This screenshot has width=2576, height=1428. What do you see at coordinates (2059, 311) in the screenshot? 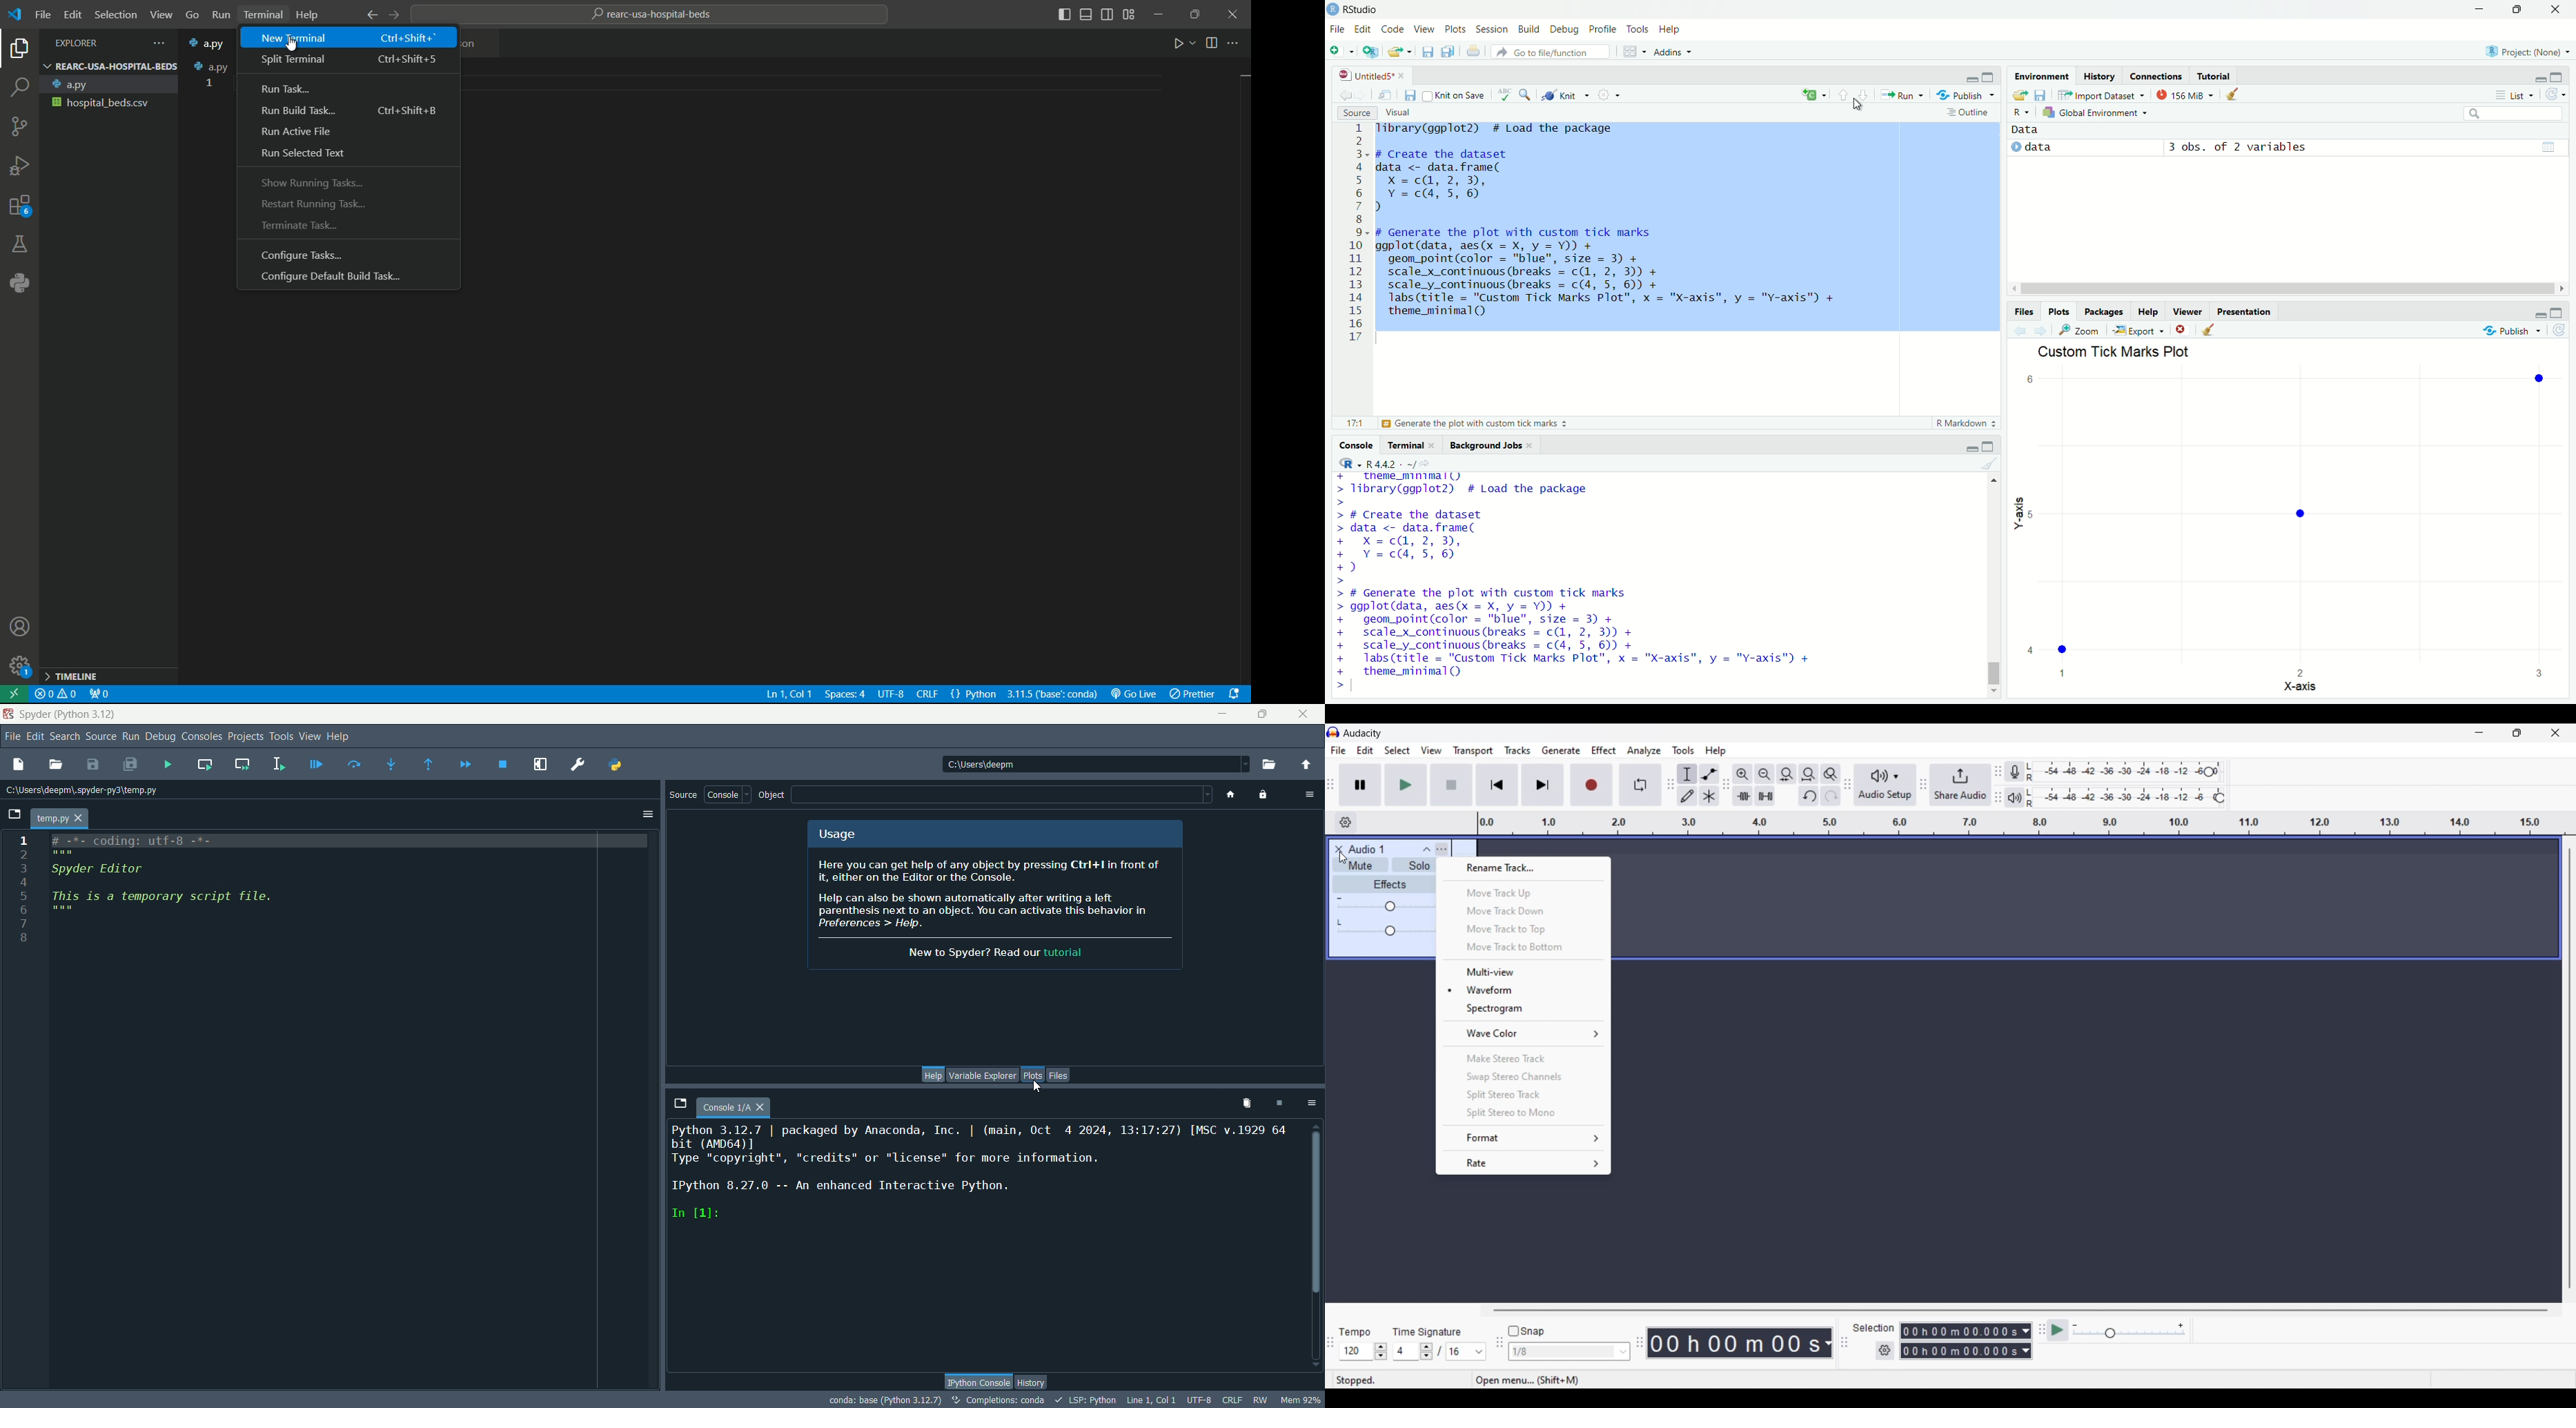
I see `plots` at bounding box center [2059, 311].